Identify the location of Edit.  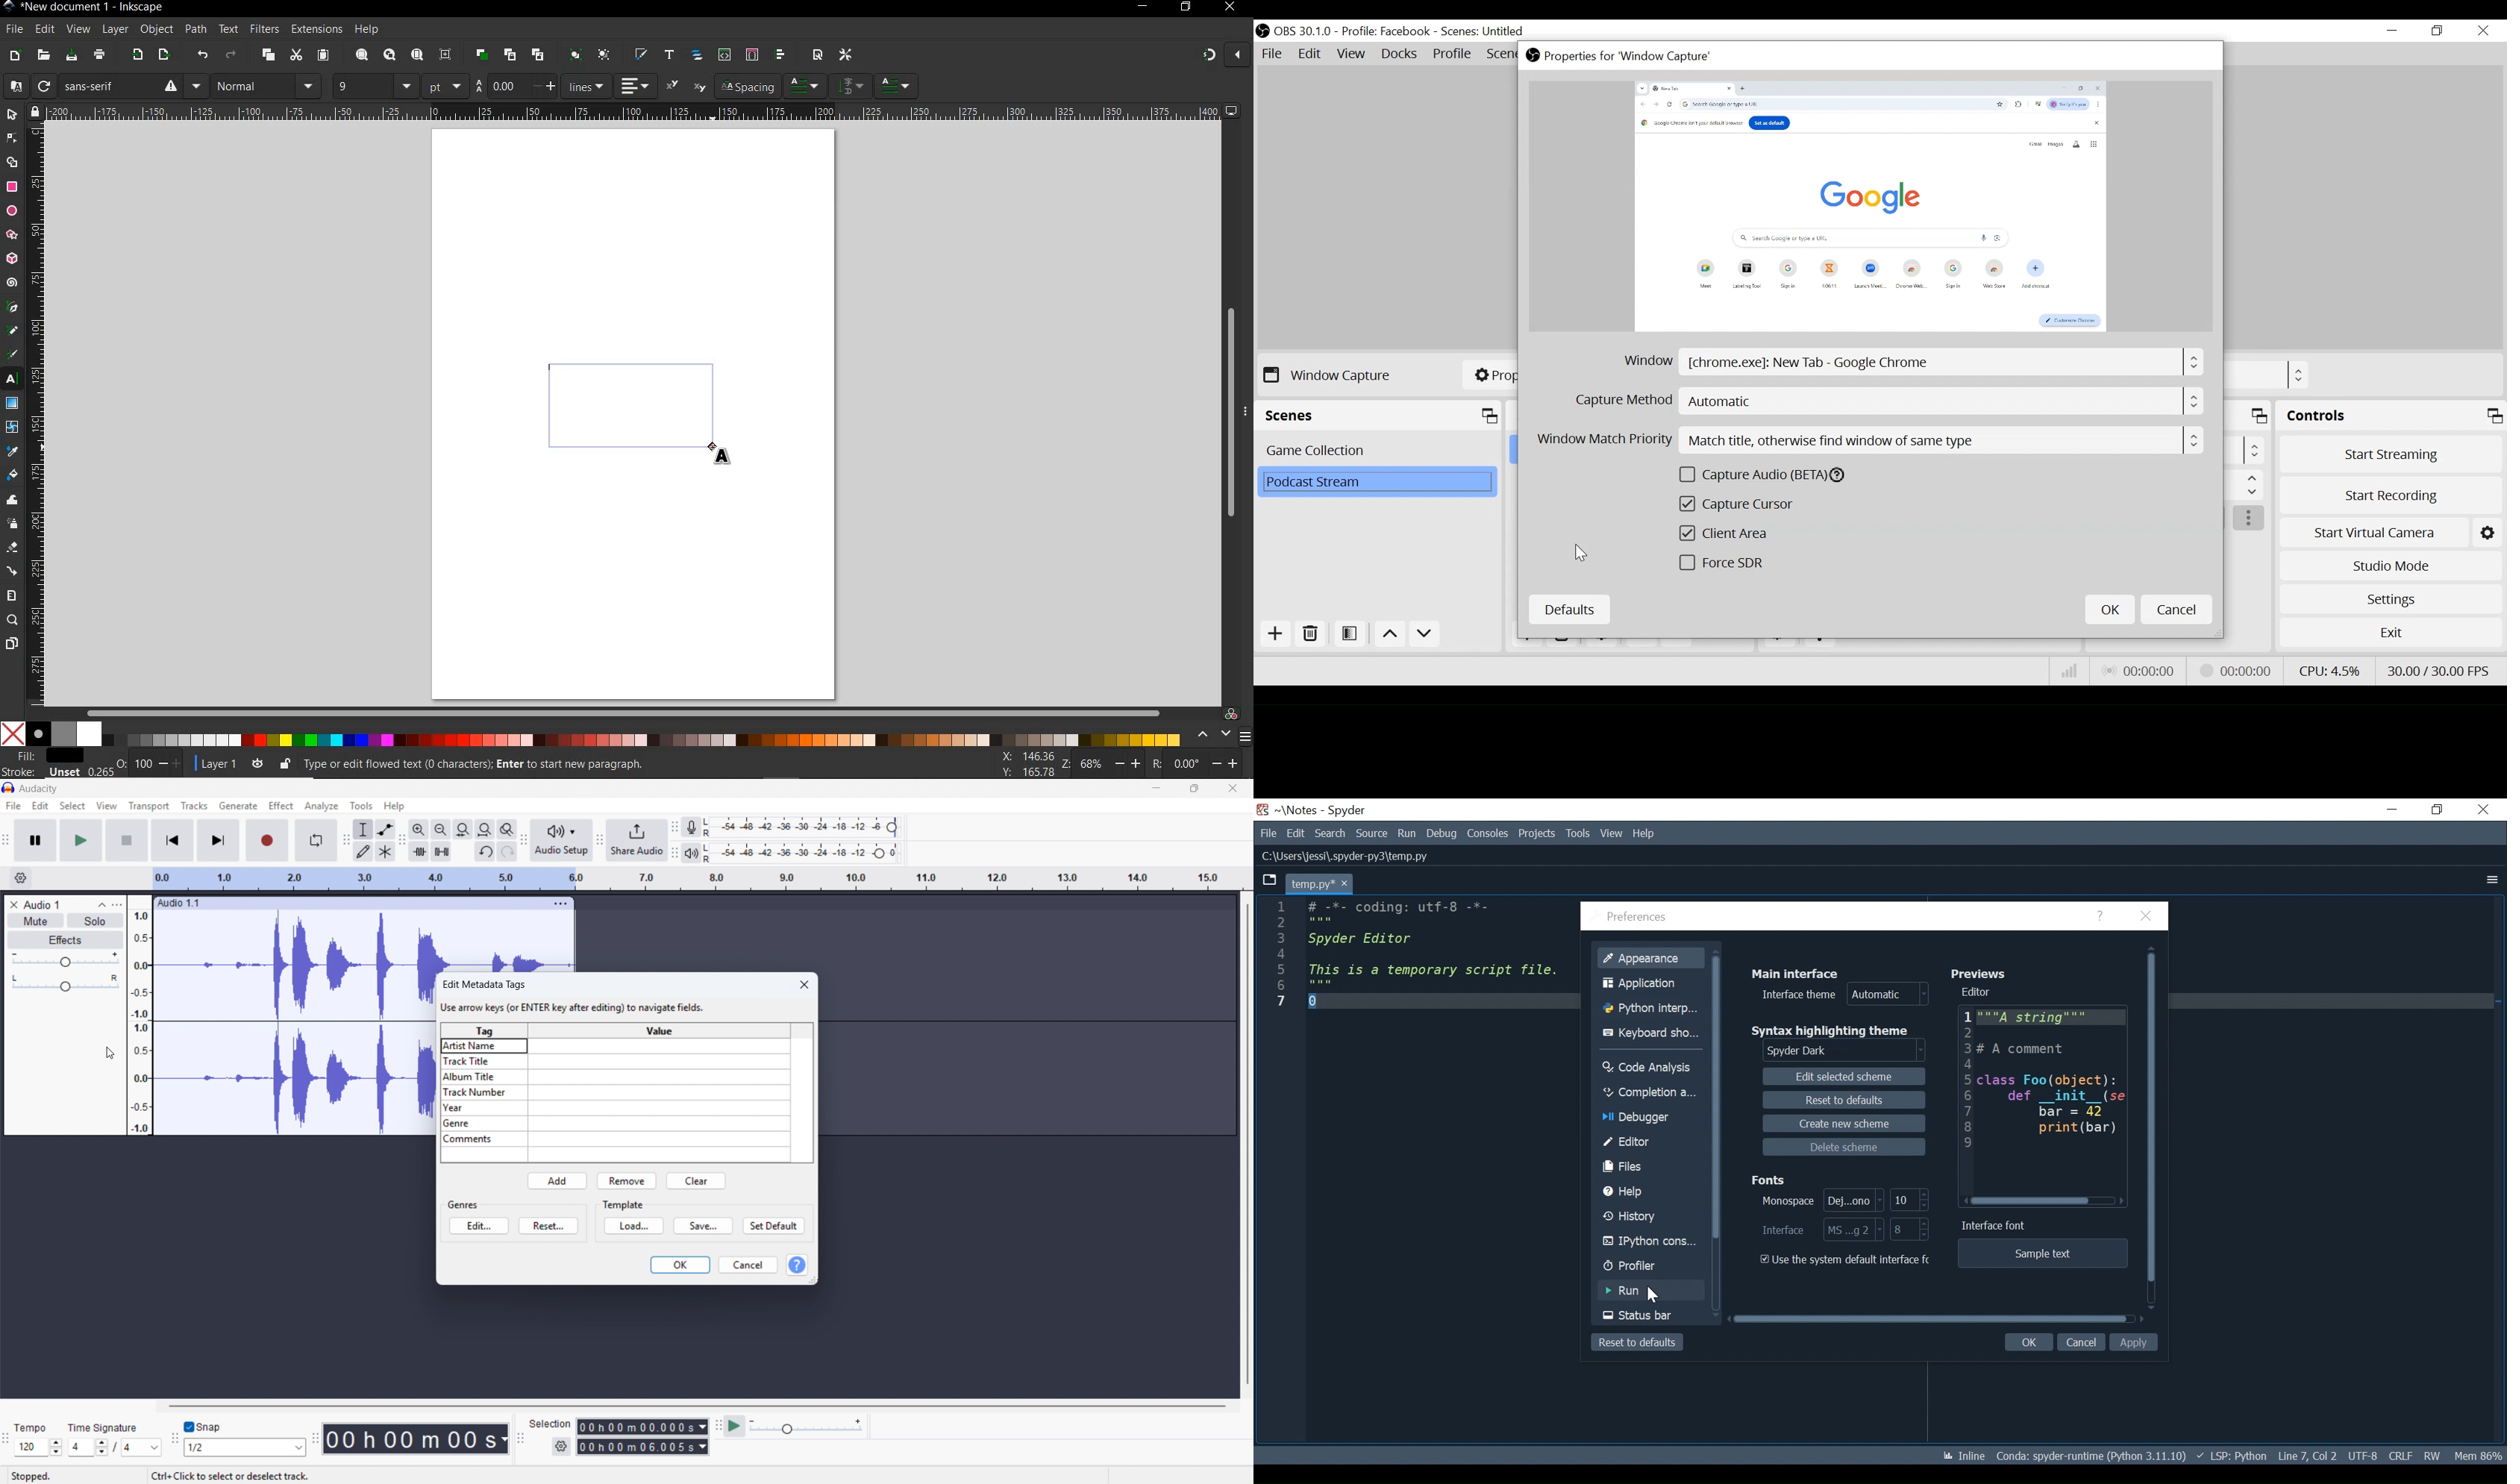
(1294, 833).